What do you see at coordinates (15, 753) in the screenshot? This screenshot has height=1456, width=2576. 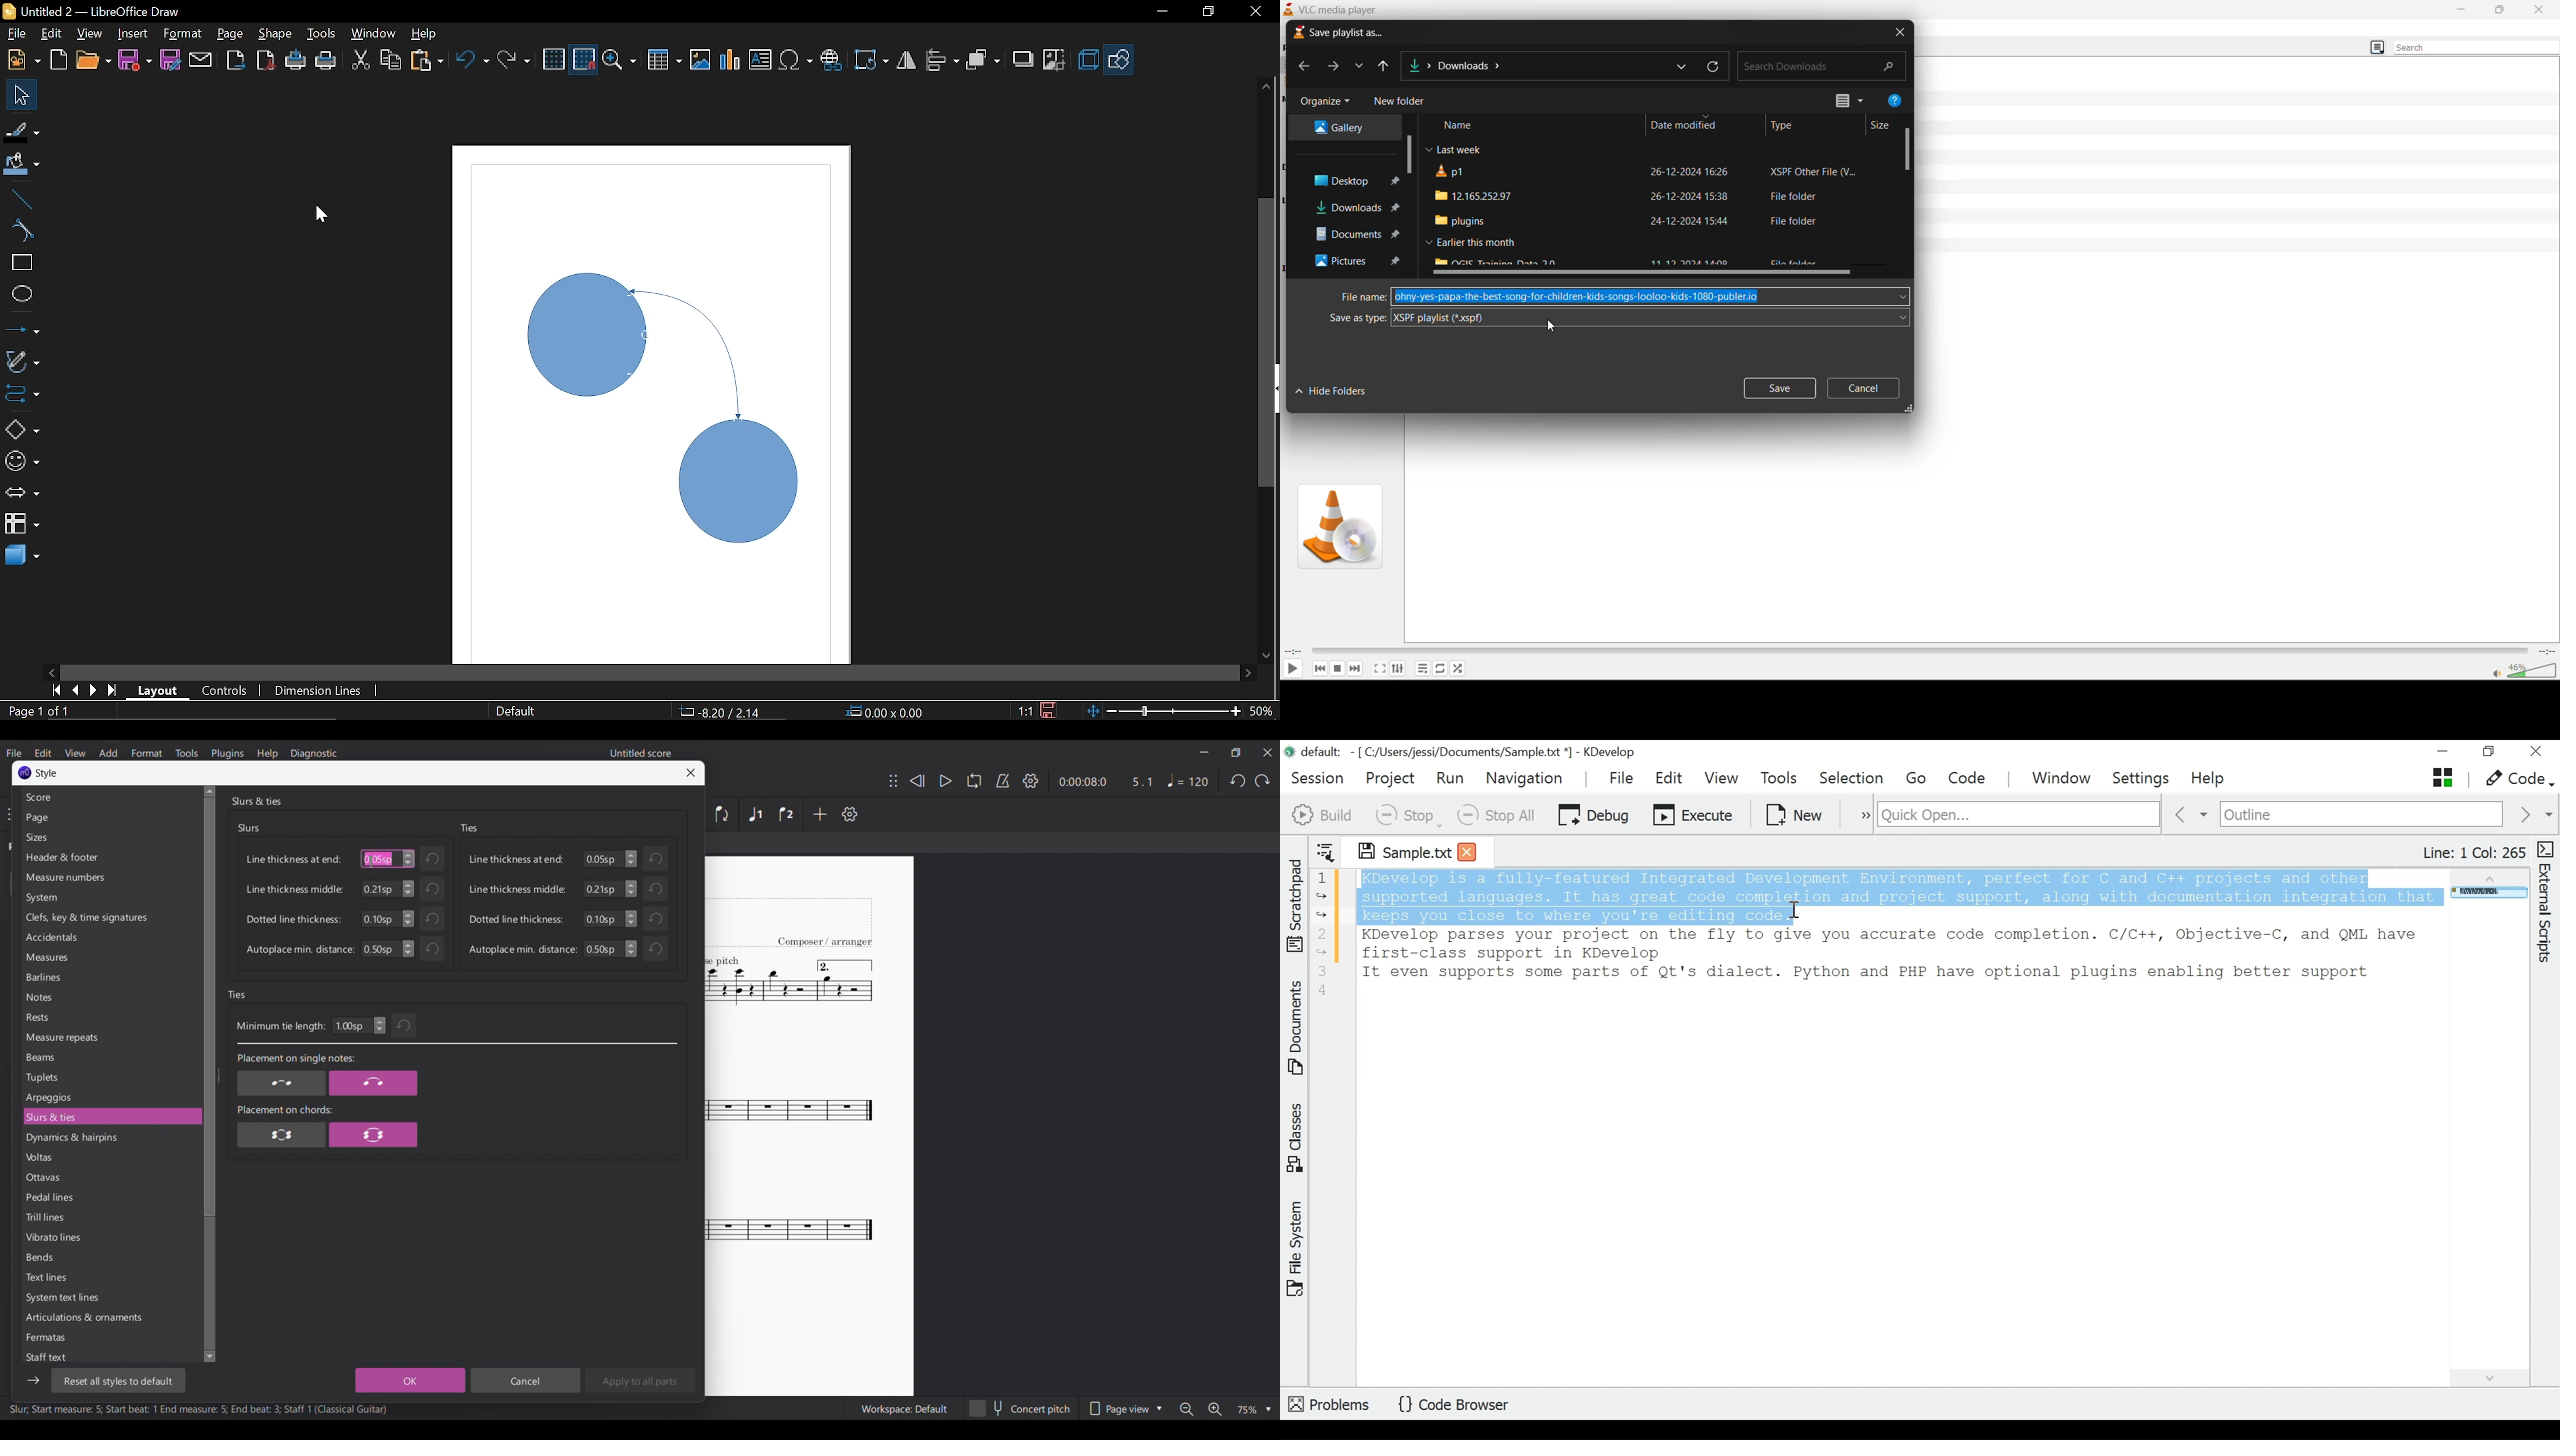 I see `File menu` at bounding box center [15, 753].